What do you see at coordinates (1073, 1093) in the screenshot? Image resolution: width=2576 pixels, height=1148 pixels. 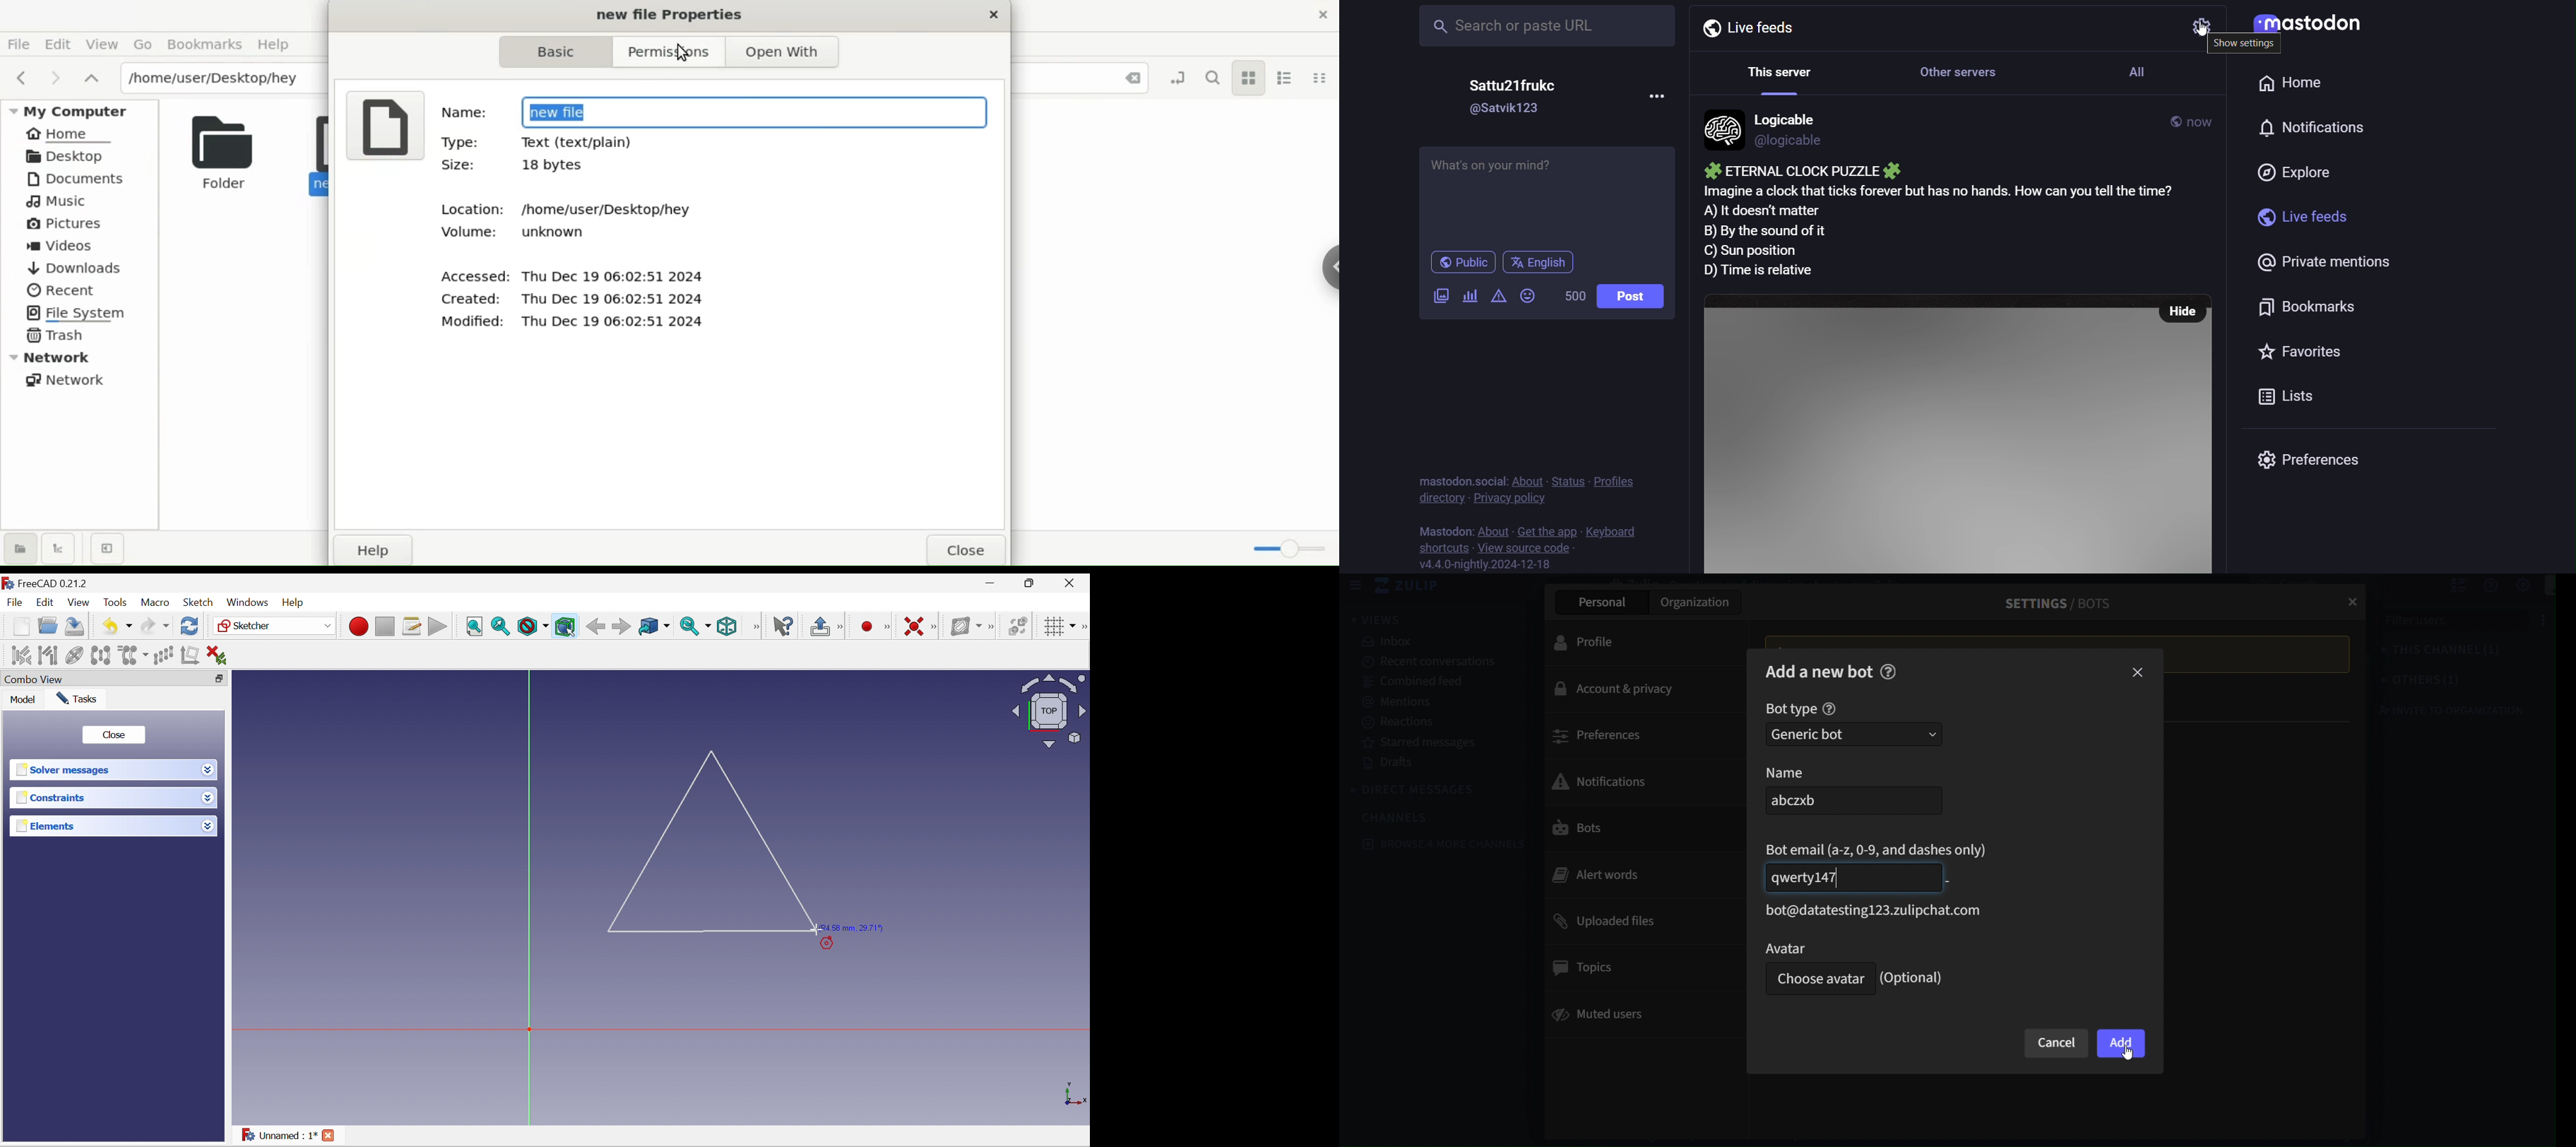 I see `x, y axis` at bounding box center [1073, 1093].